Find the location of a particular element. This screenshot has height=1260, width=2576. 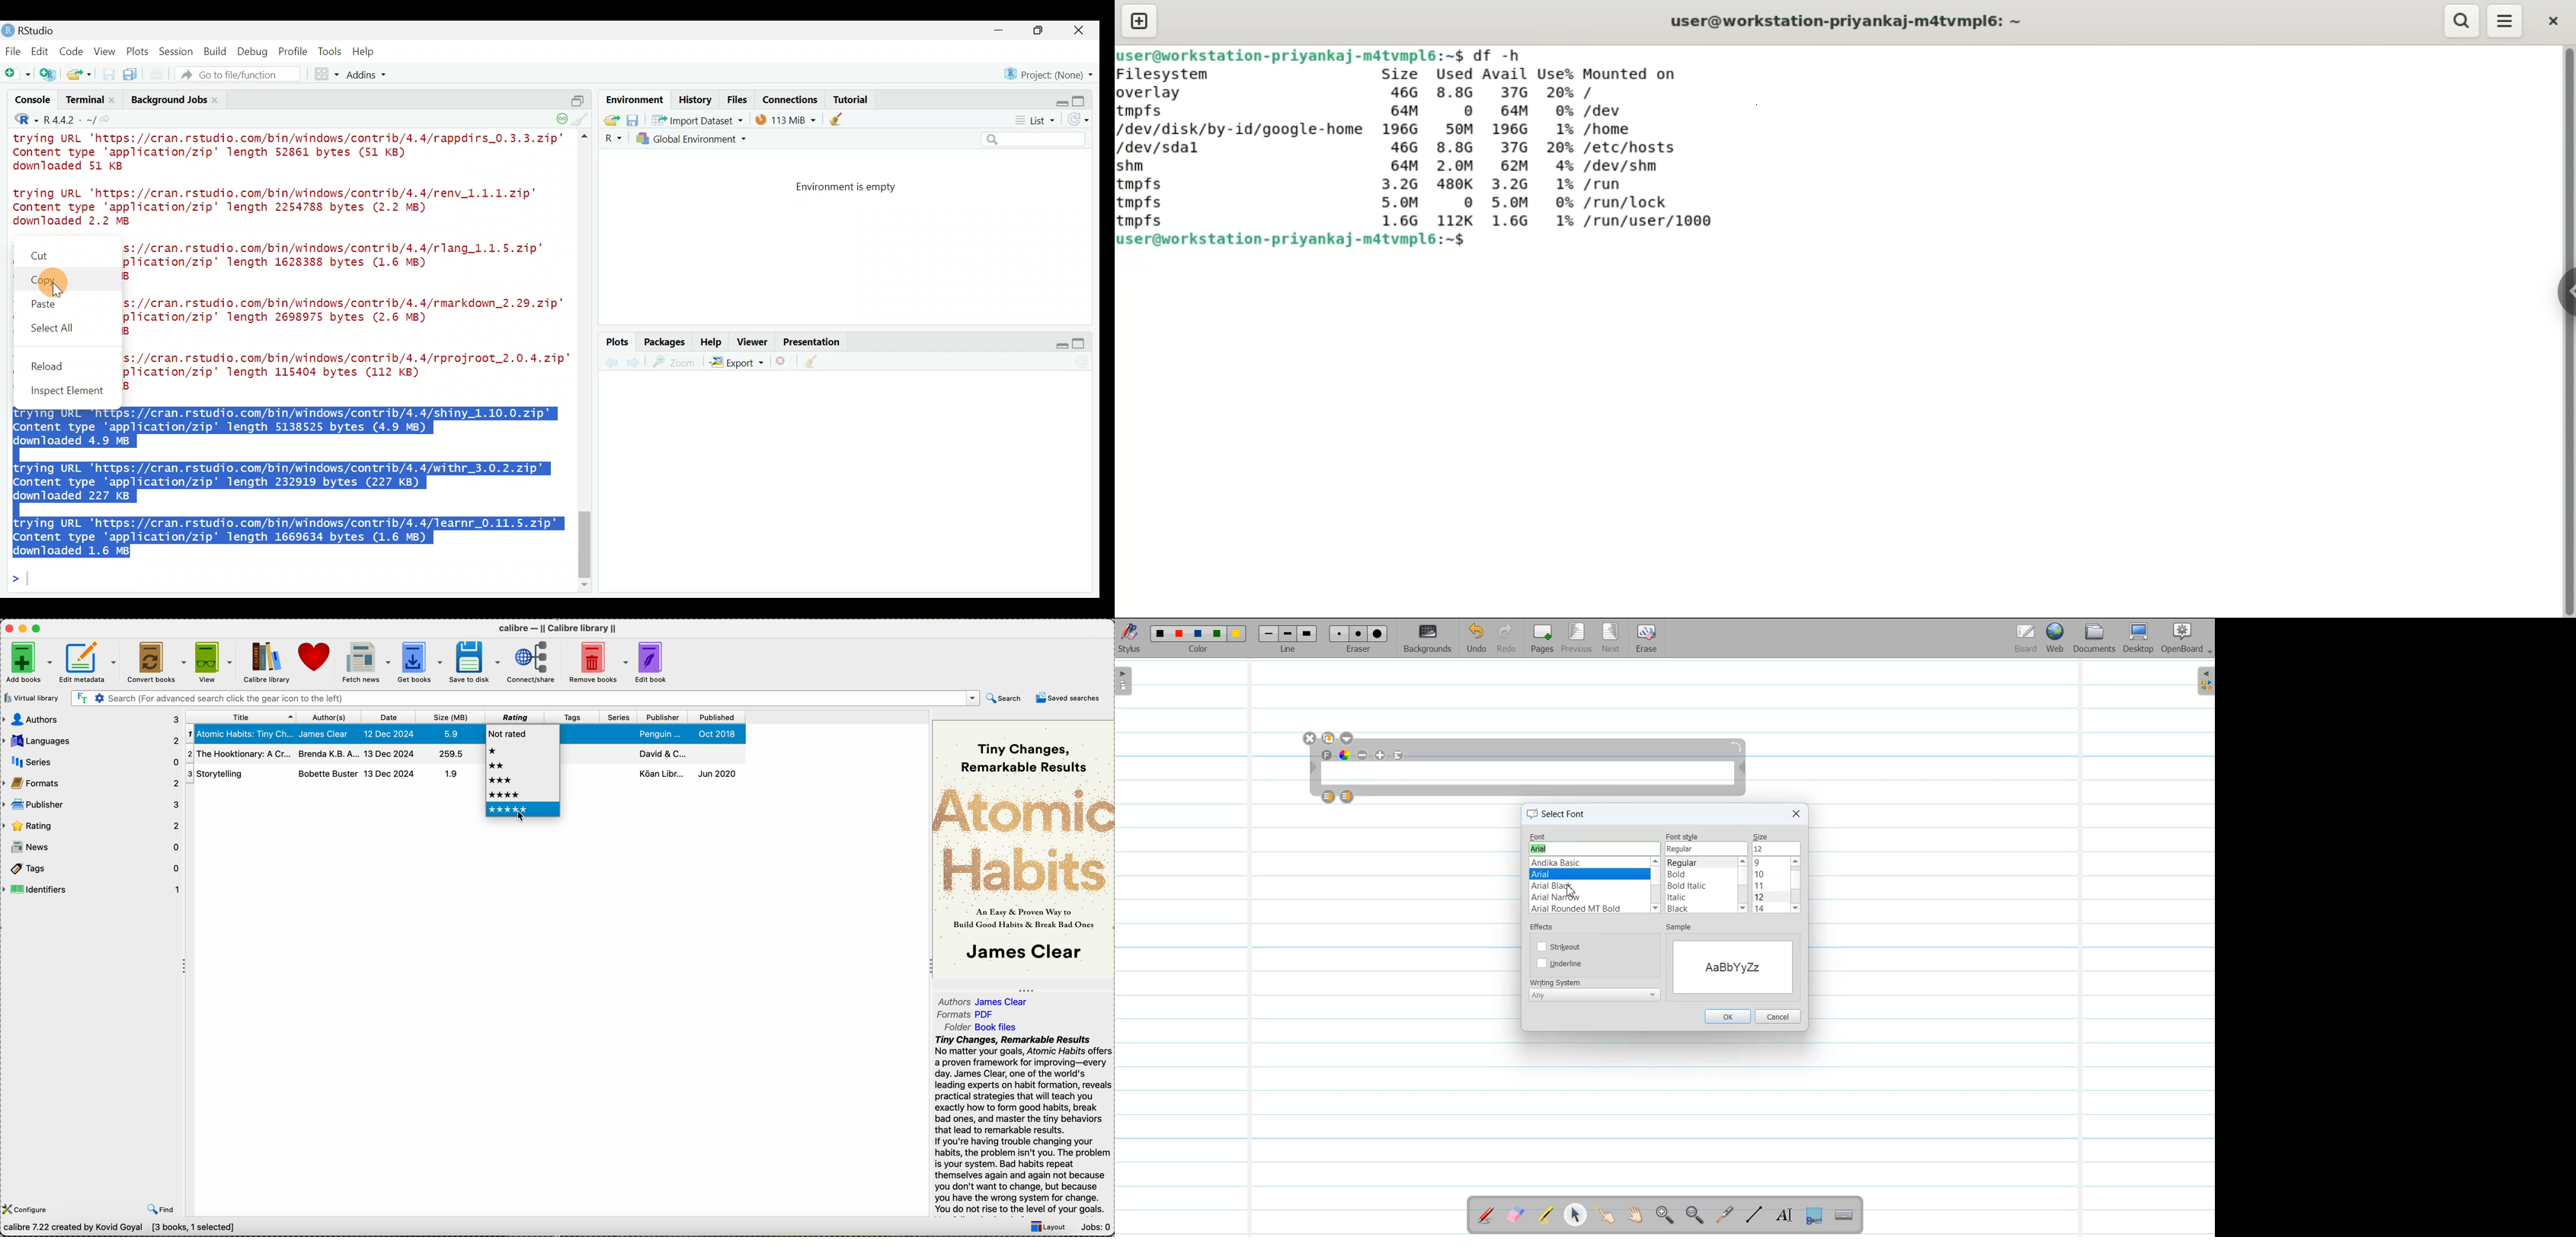

Save current document is located at coordinates (109, 74).